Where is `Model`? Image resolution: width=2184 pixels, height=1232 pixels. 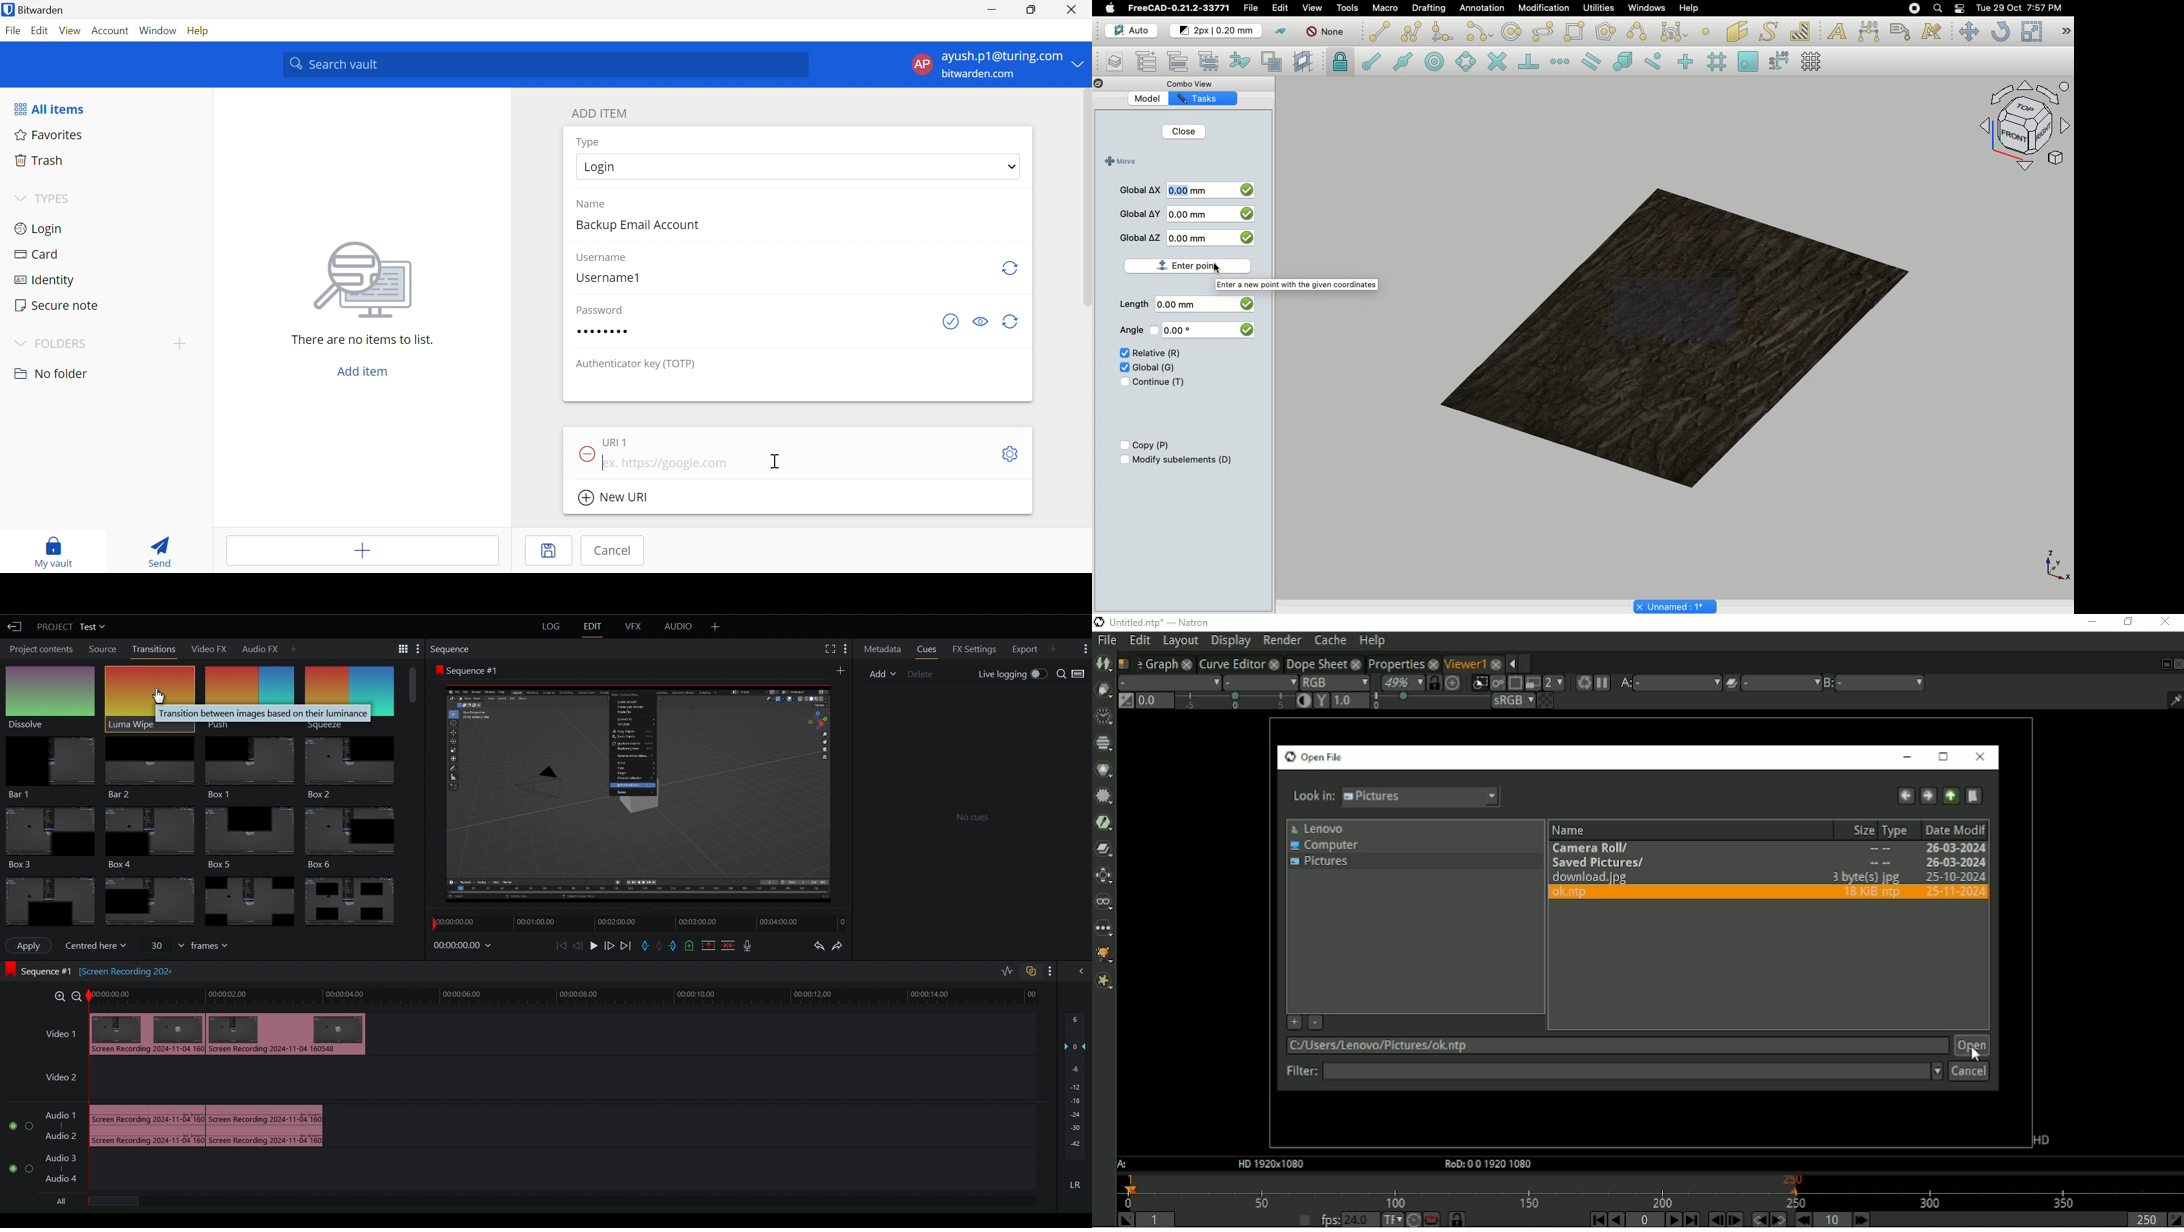 Model is located at coordinates (1157, 99).